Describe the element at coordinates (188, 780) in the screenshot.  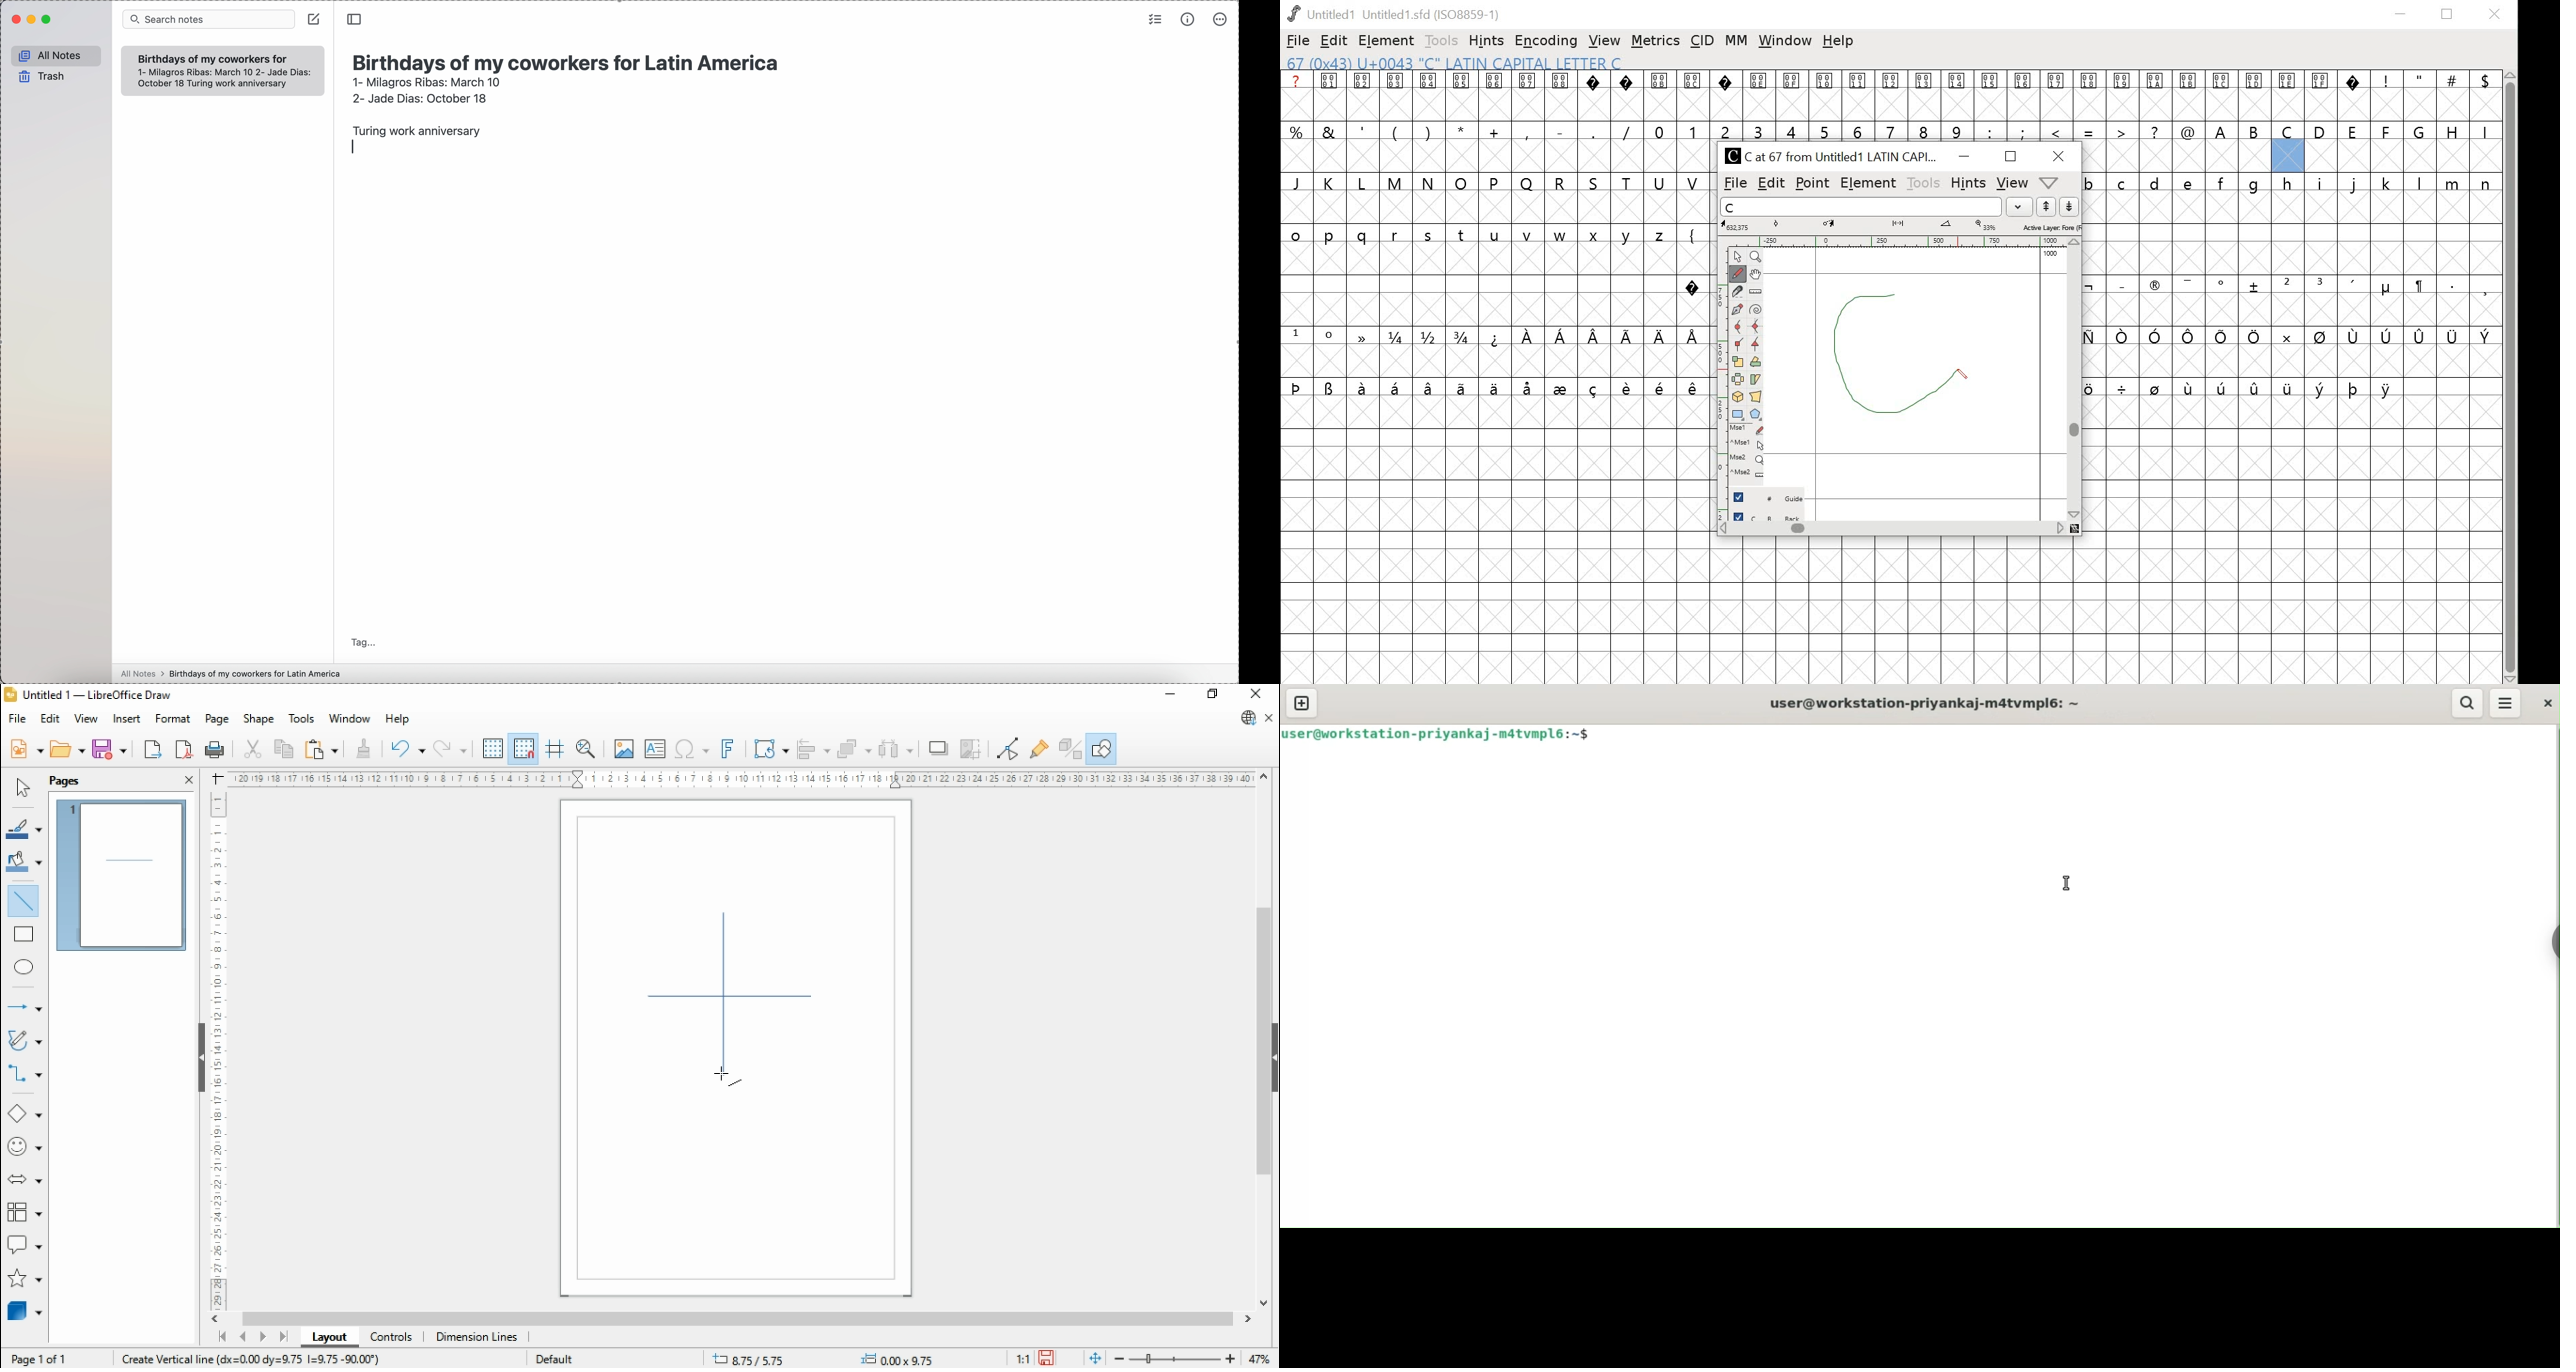
I see `close pane` at that location.